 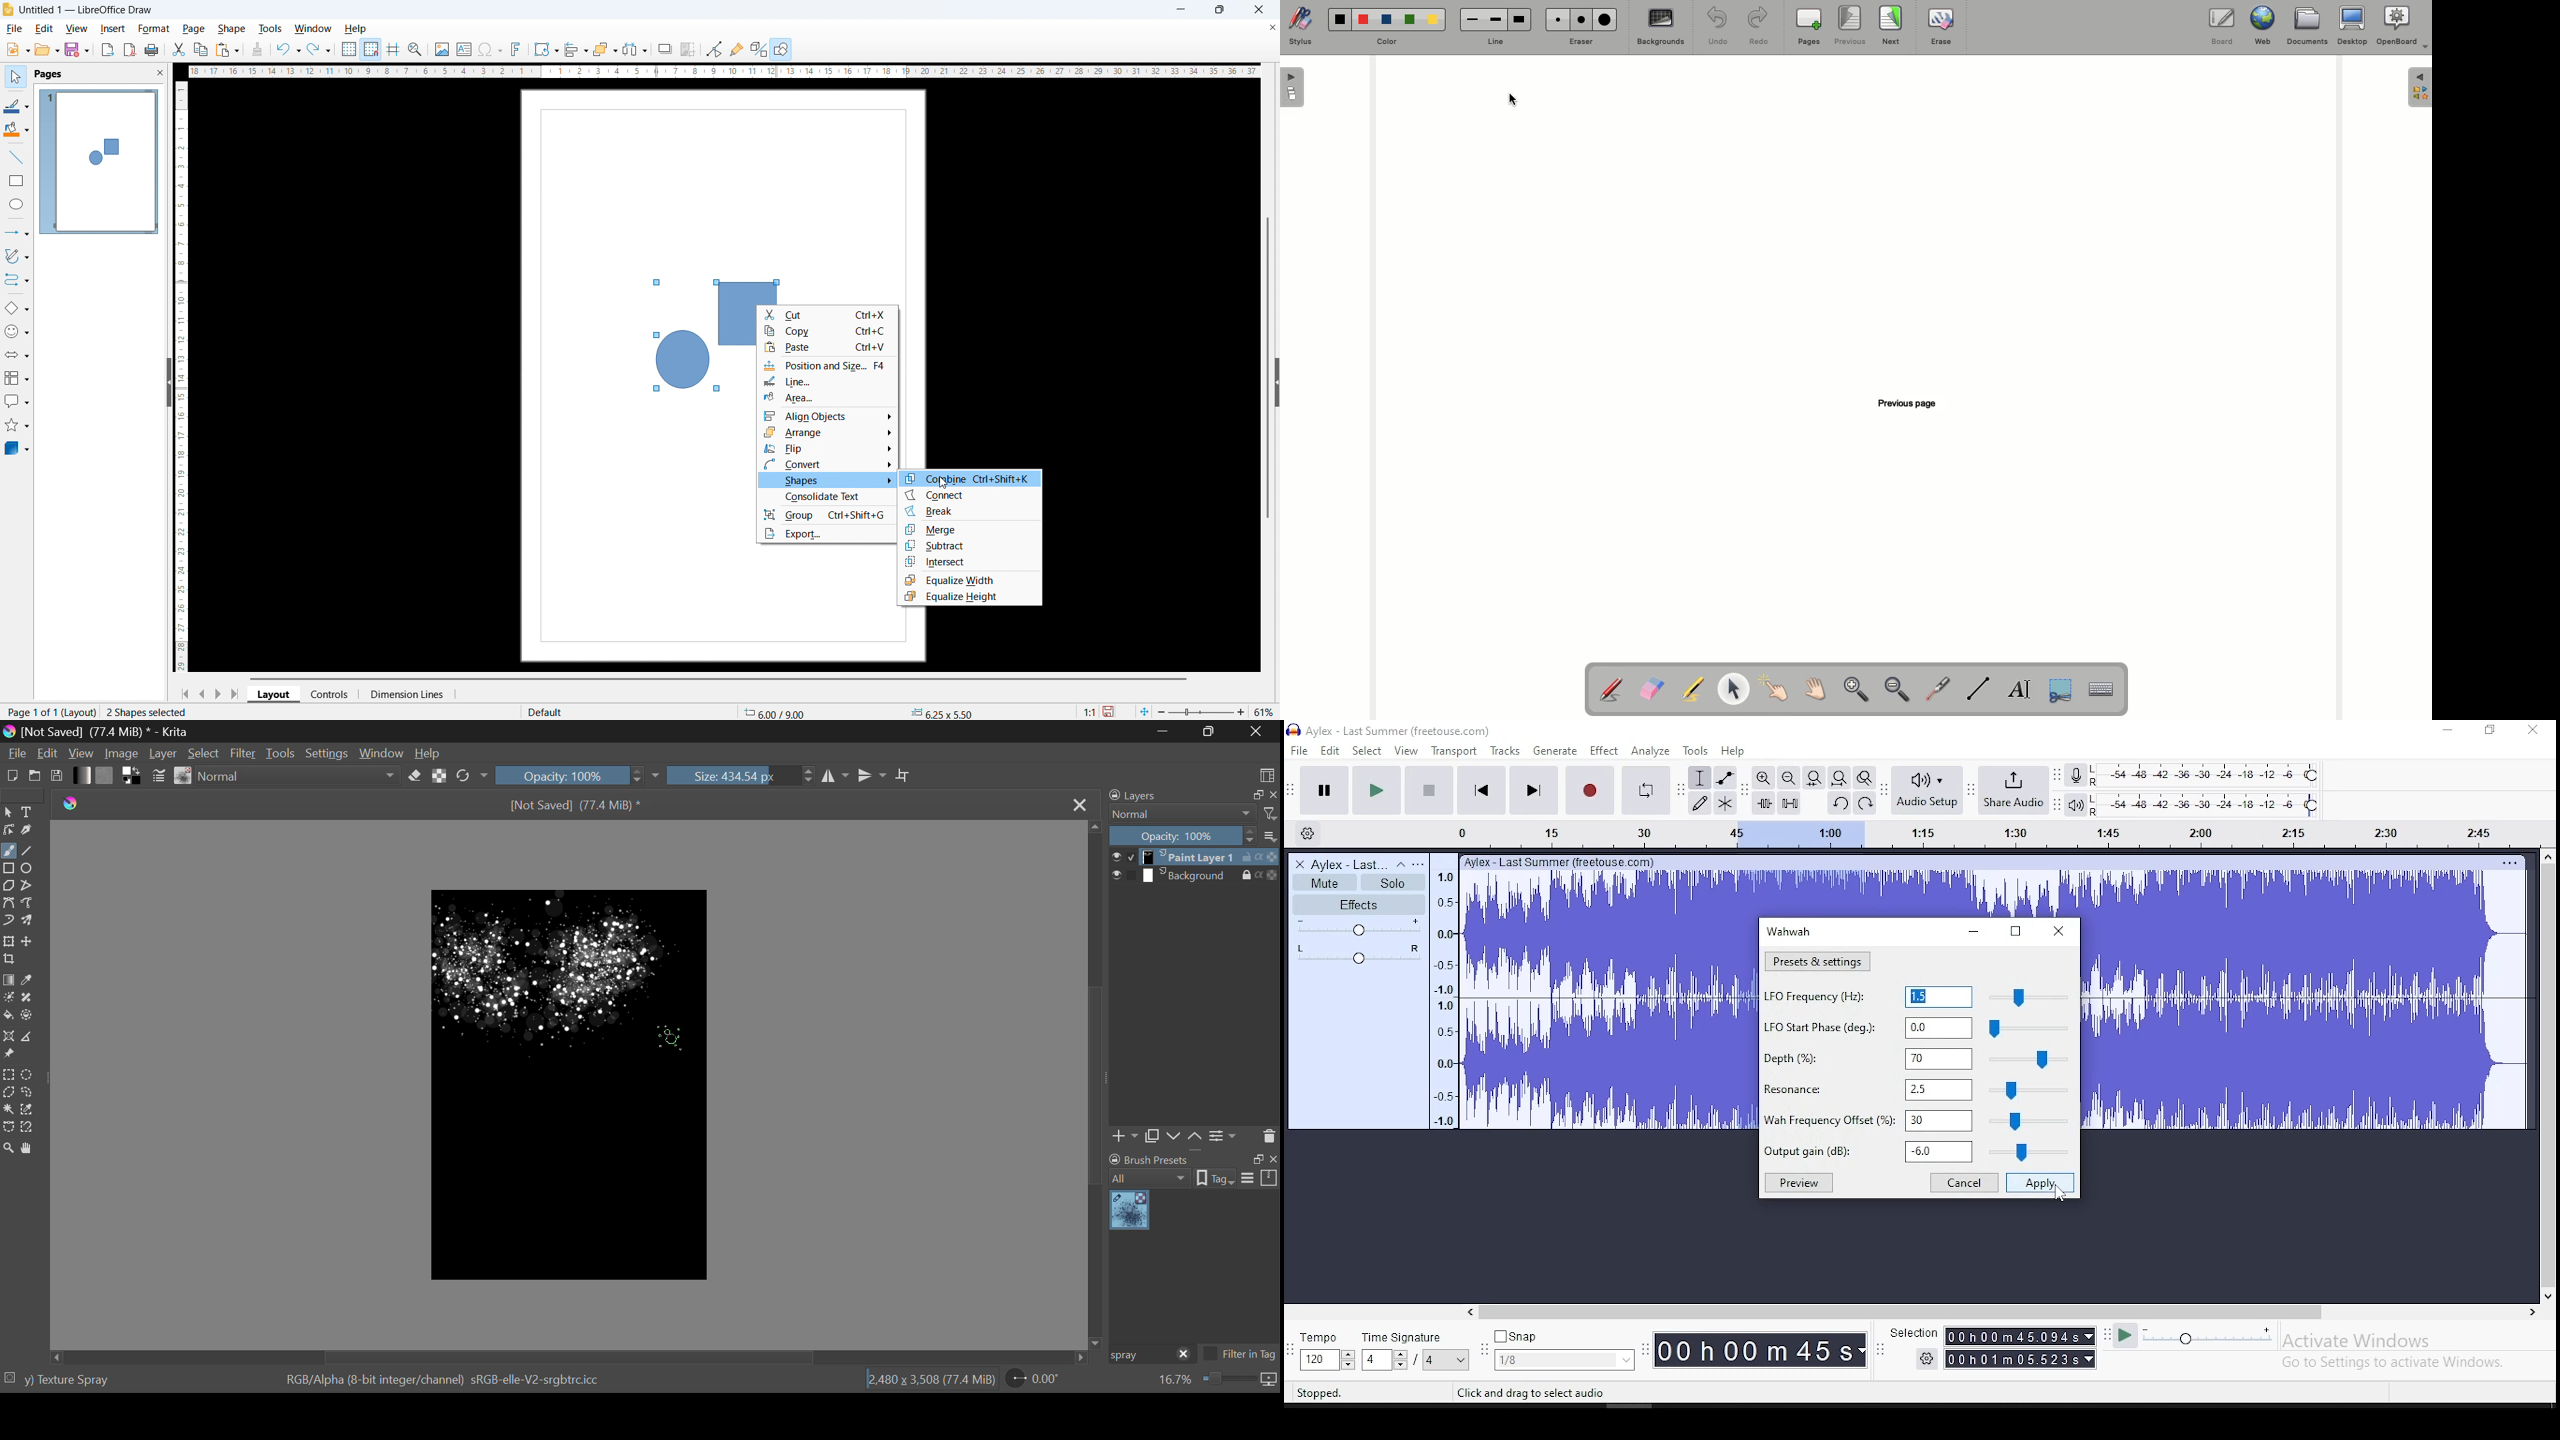 What do you see at coordinates (1034, 1378) in the screenshot?
I see `page rotation` at bounding box center [1034, 1378].